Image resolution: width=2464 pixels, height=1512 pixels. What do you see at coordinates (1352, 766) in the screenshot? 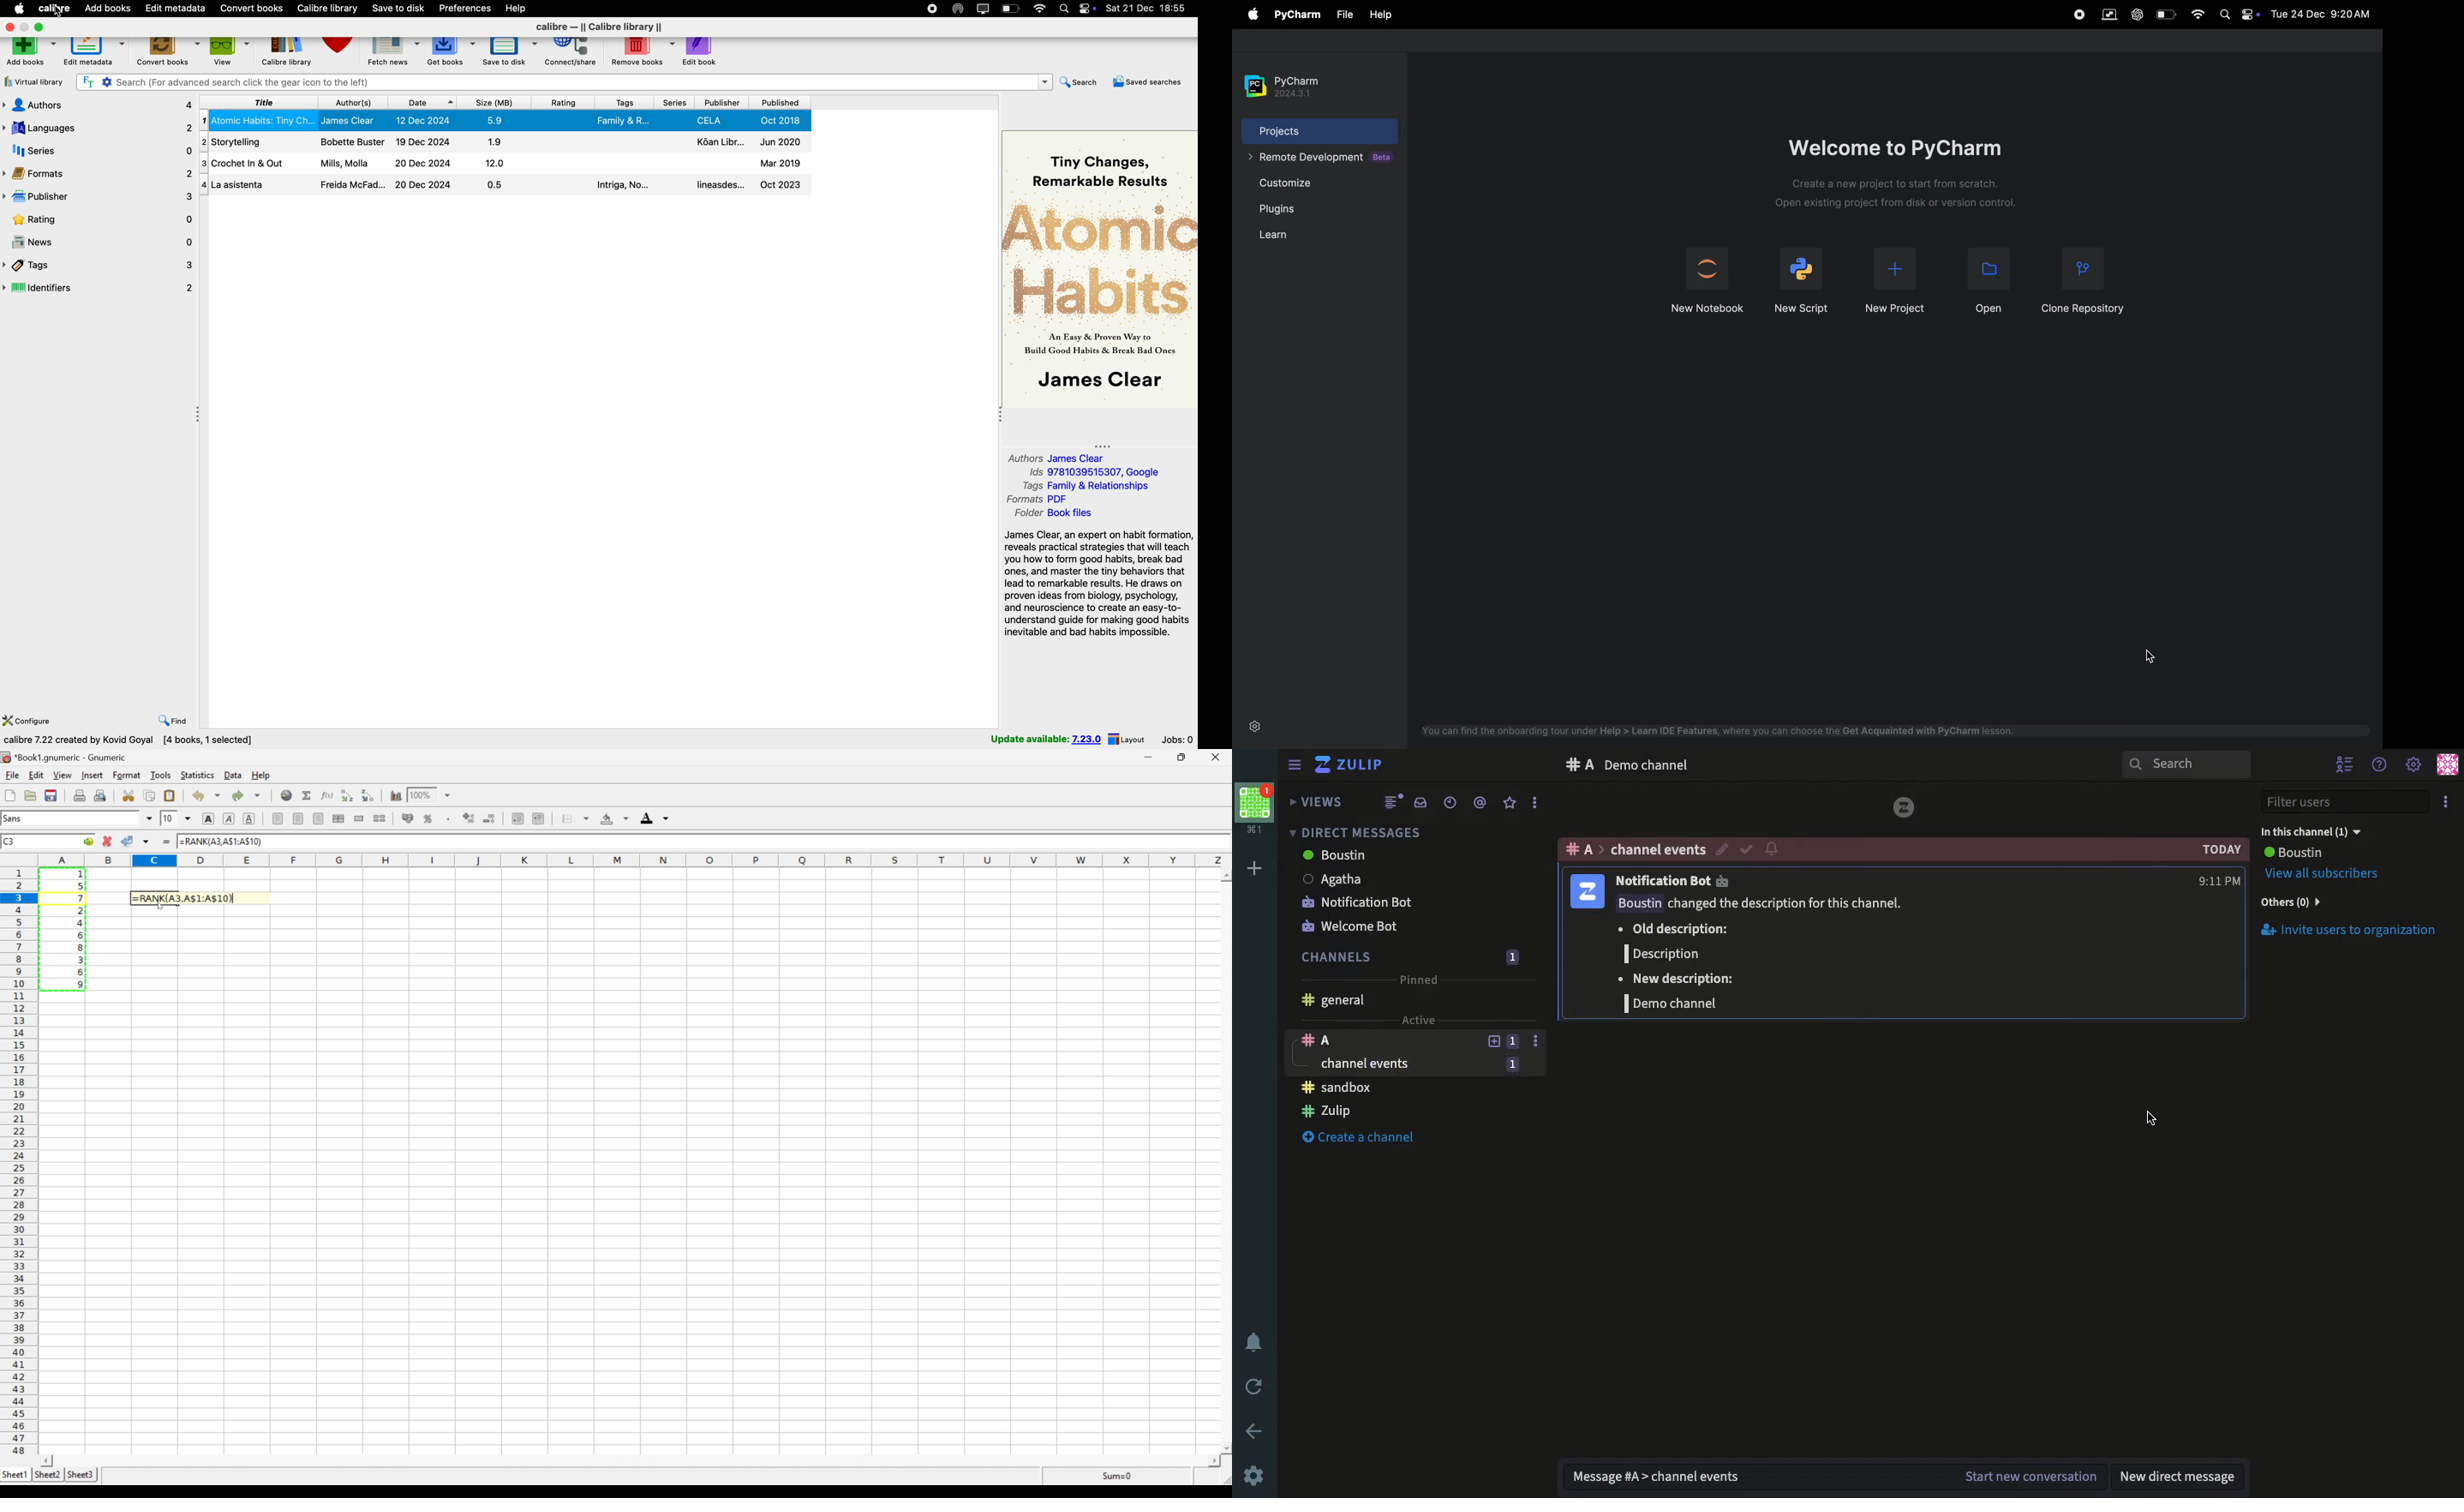
I see `Zulip` at bounding box center [1352, 766].